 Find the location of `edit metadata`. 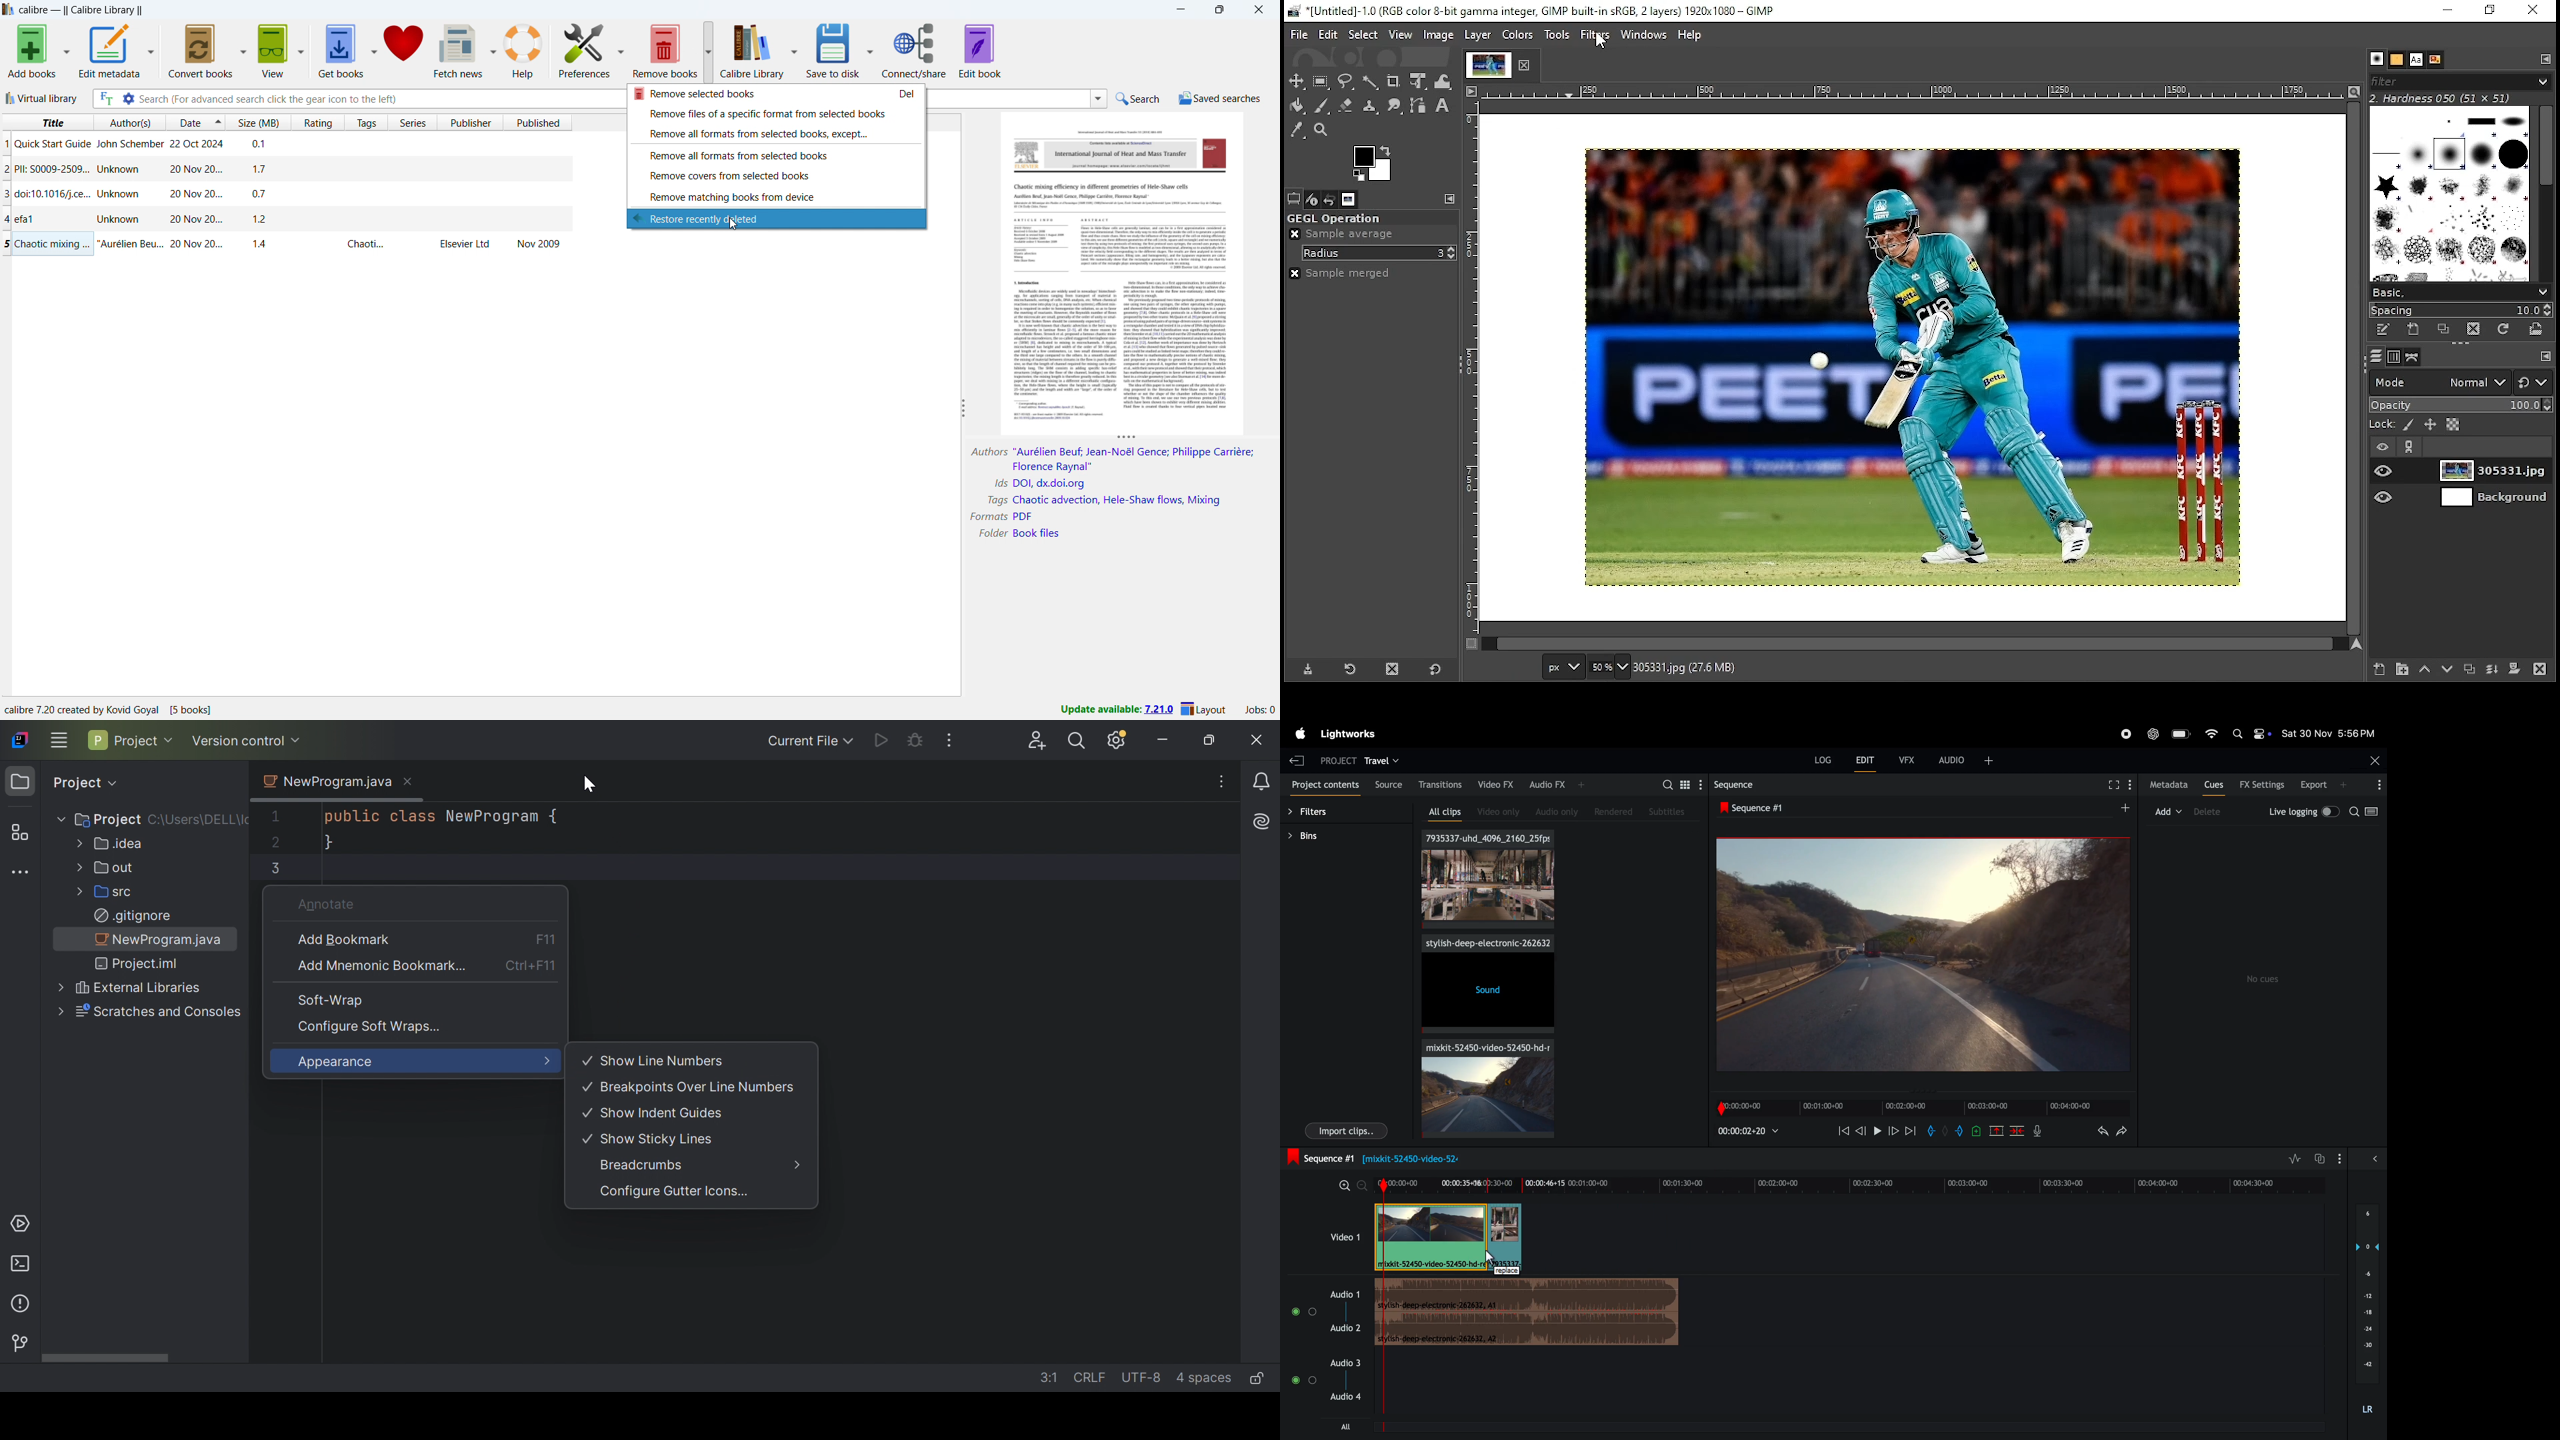

edit metadata is located at coordinates (109, 51).